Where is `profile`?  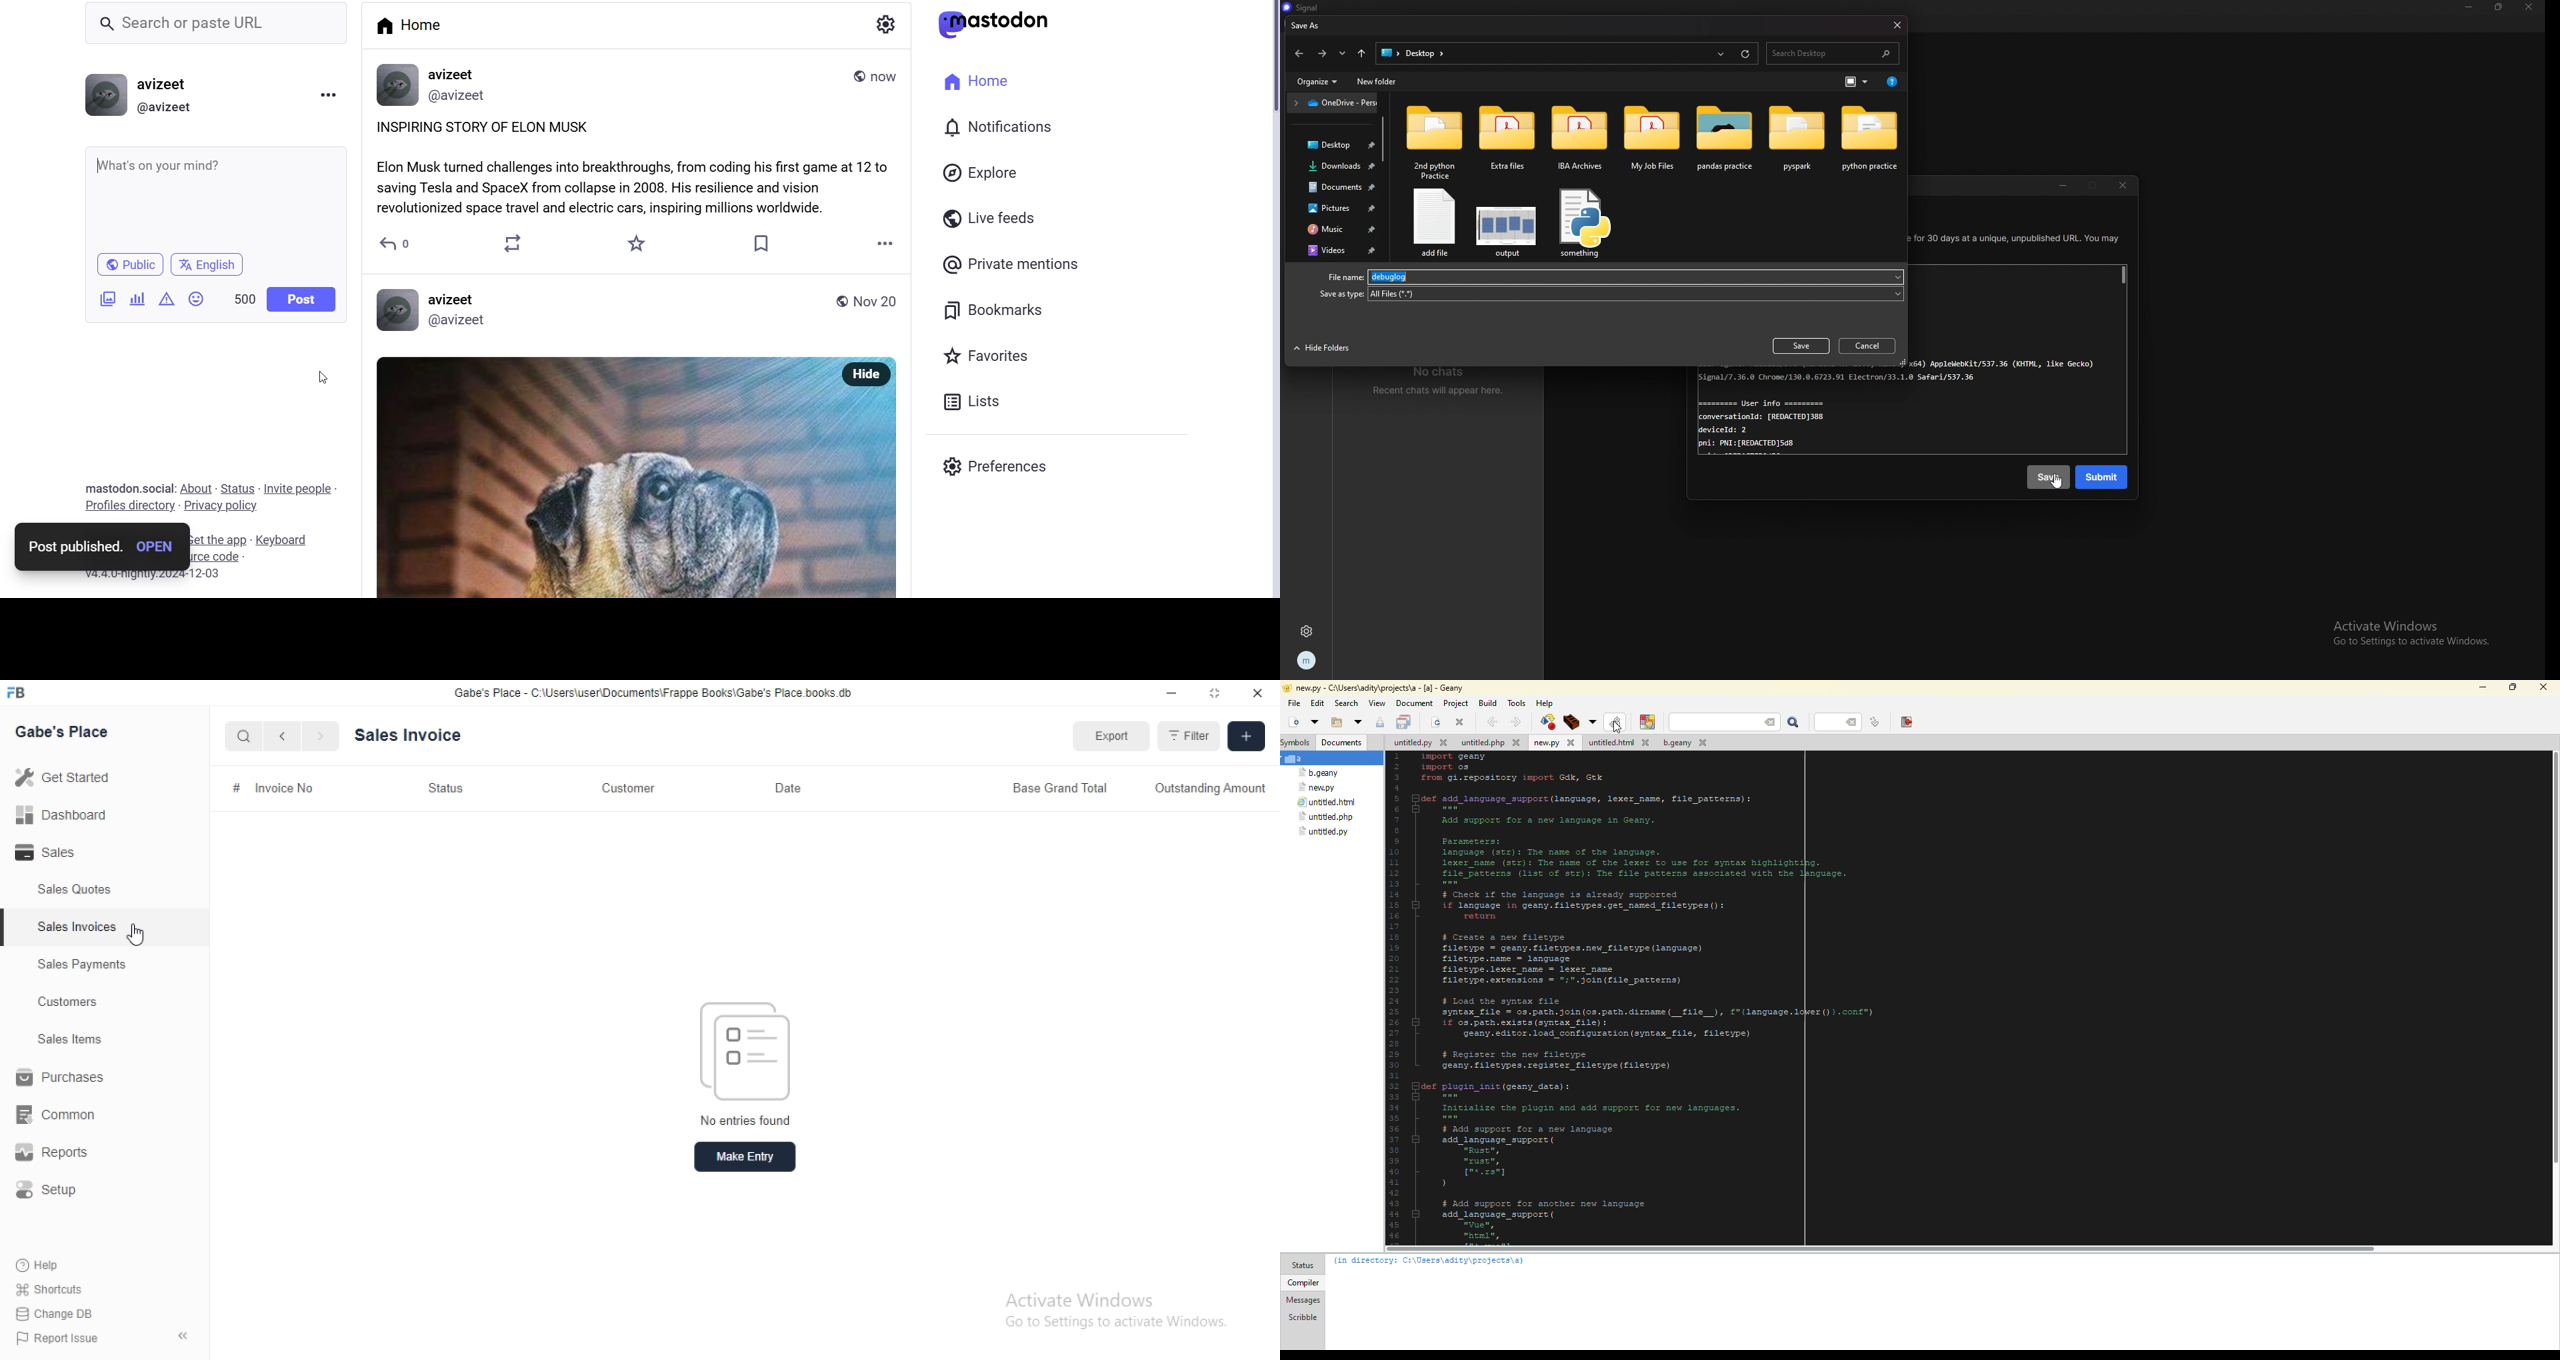
profile is located at coordinates (1305, 659).